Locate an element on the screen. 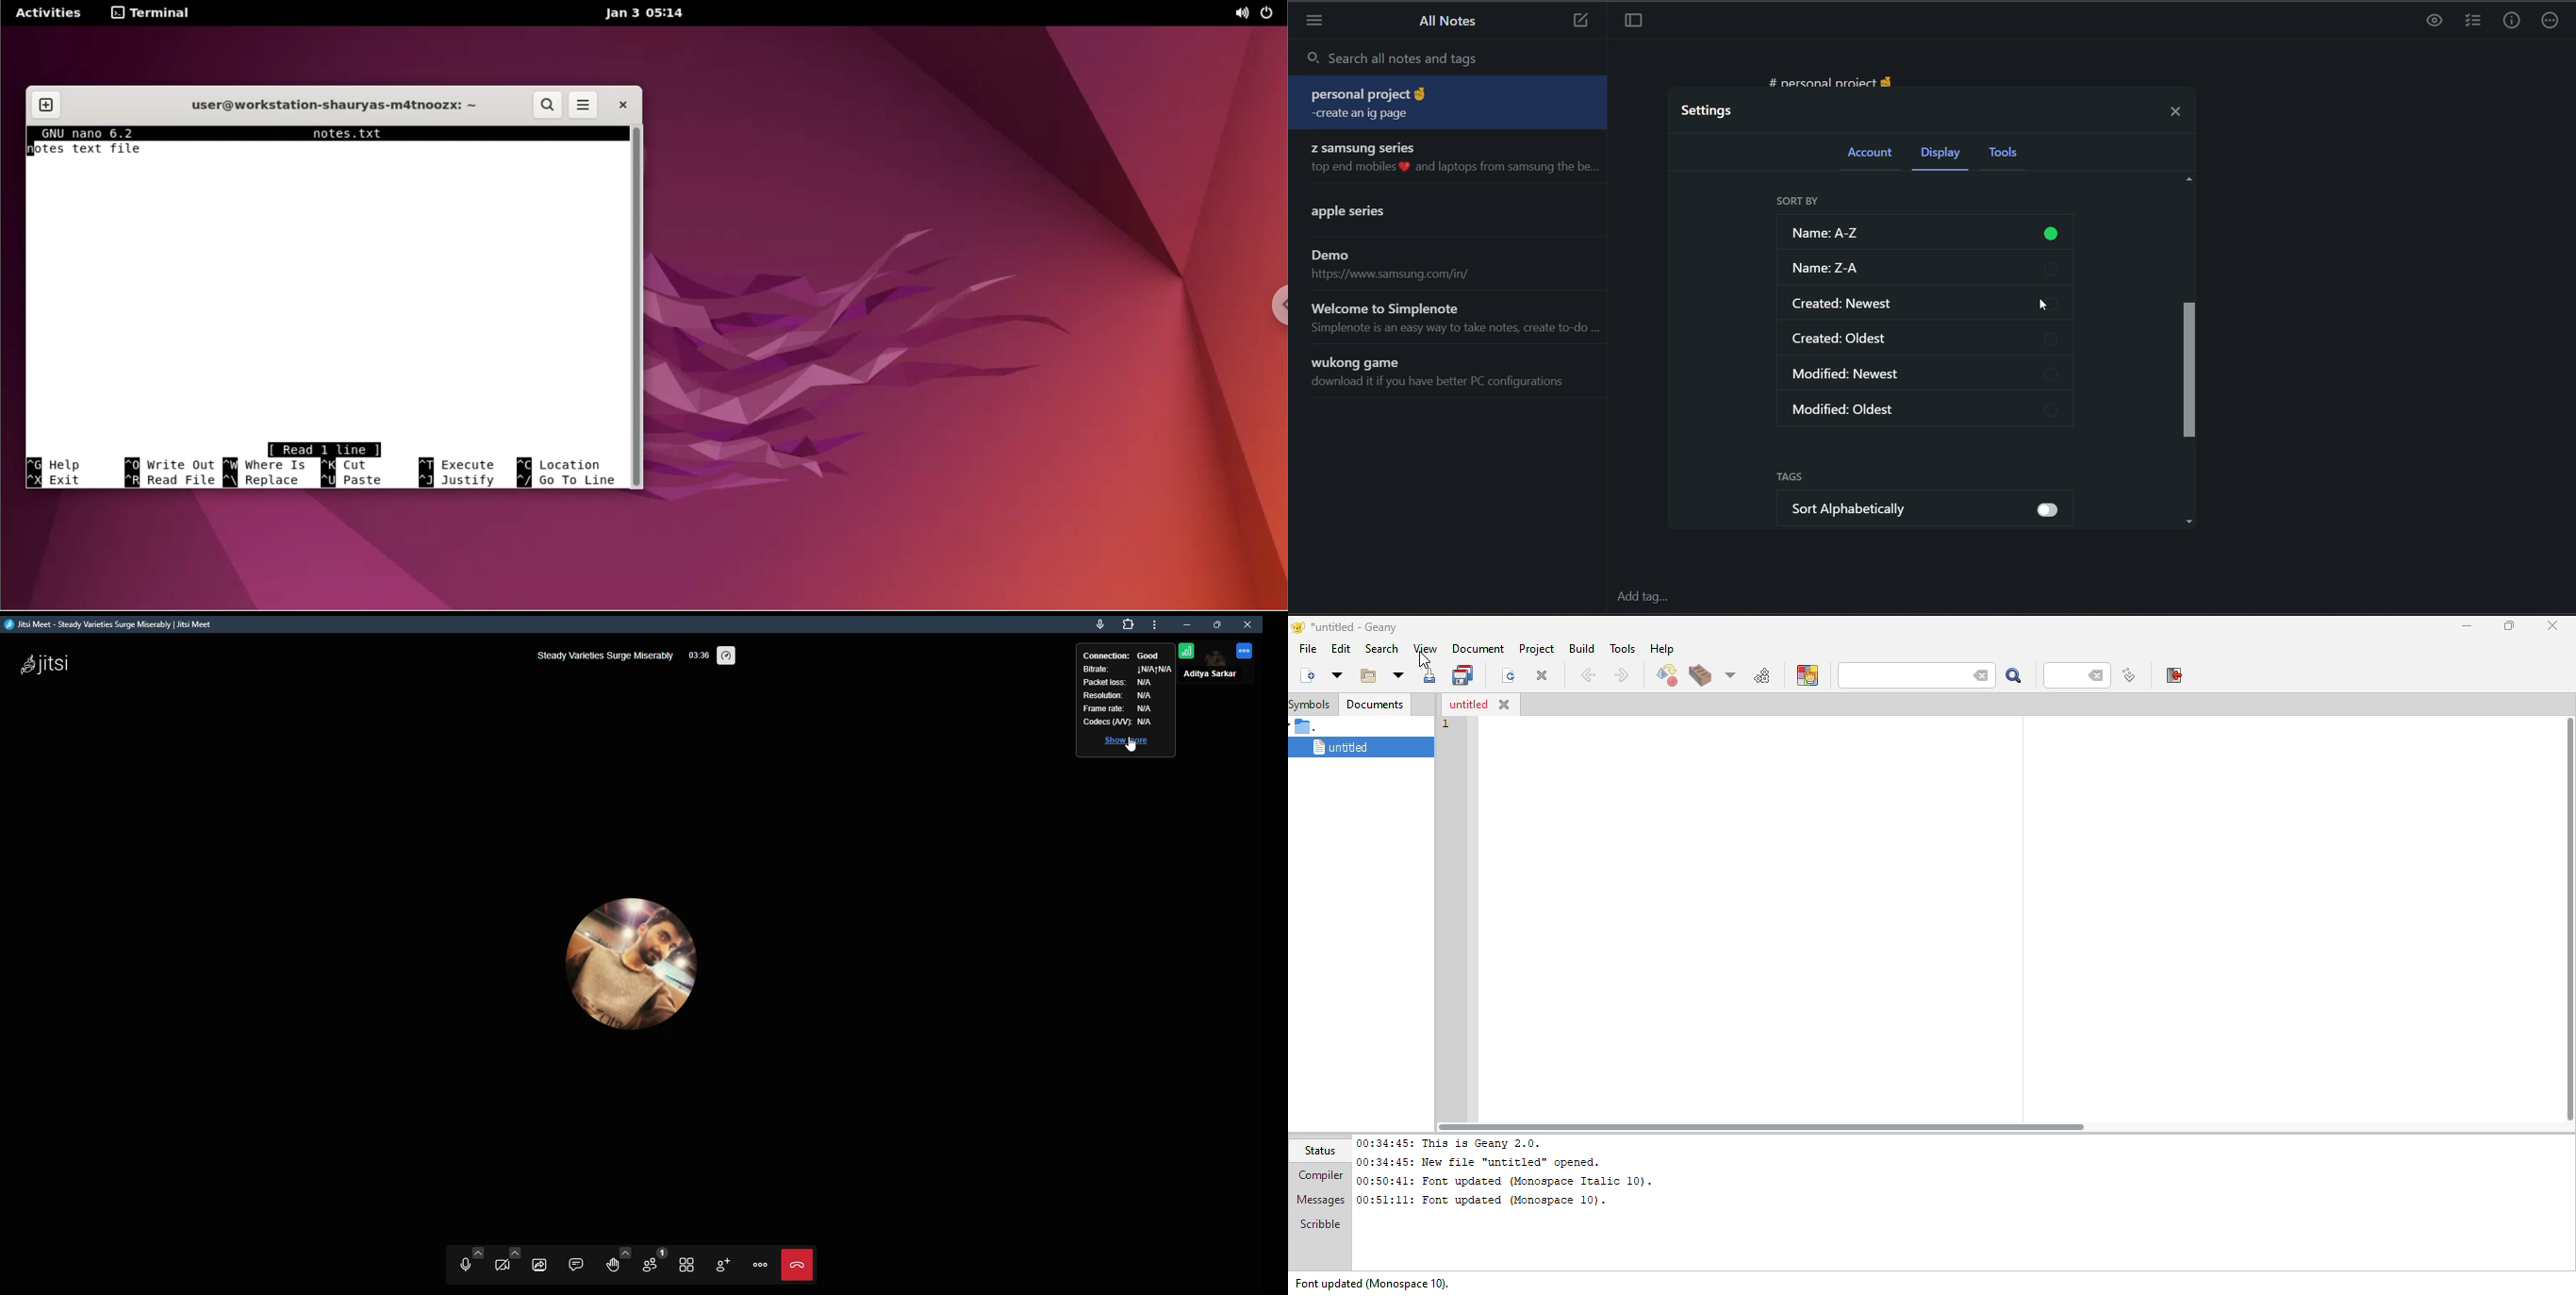 The height and width of the screenshot is (1316, 2576). new note is located at coordinates (1578, 21).